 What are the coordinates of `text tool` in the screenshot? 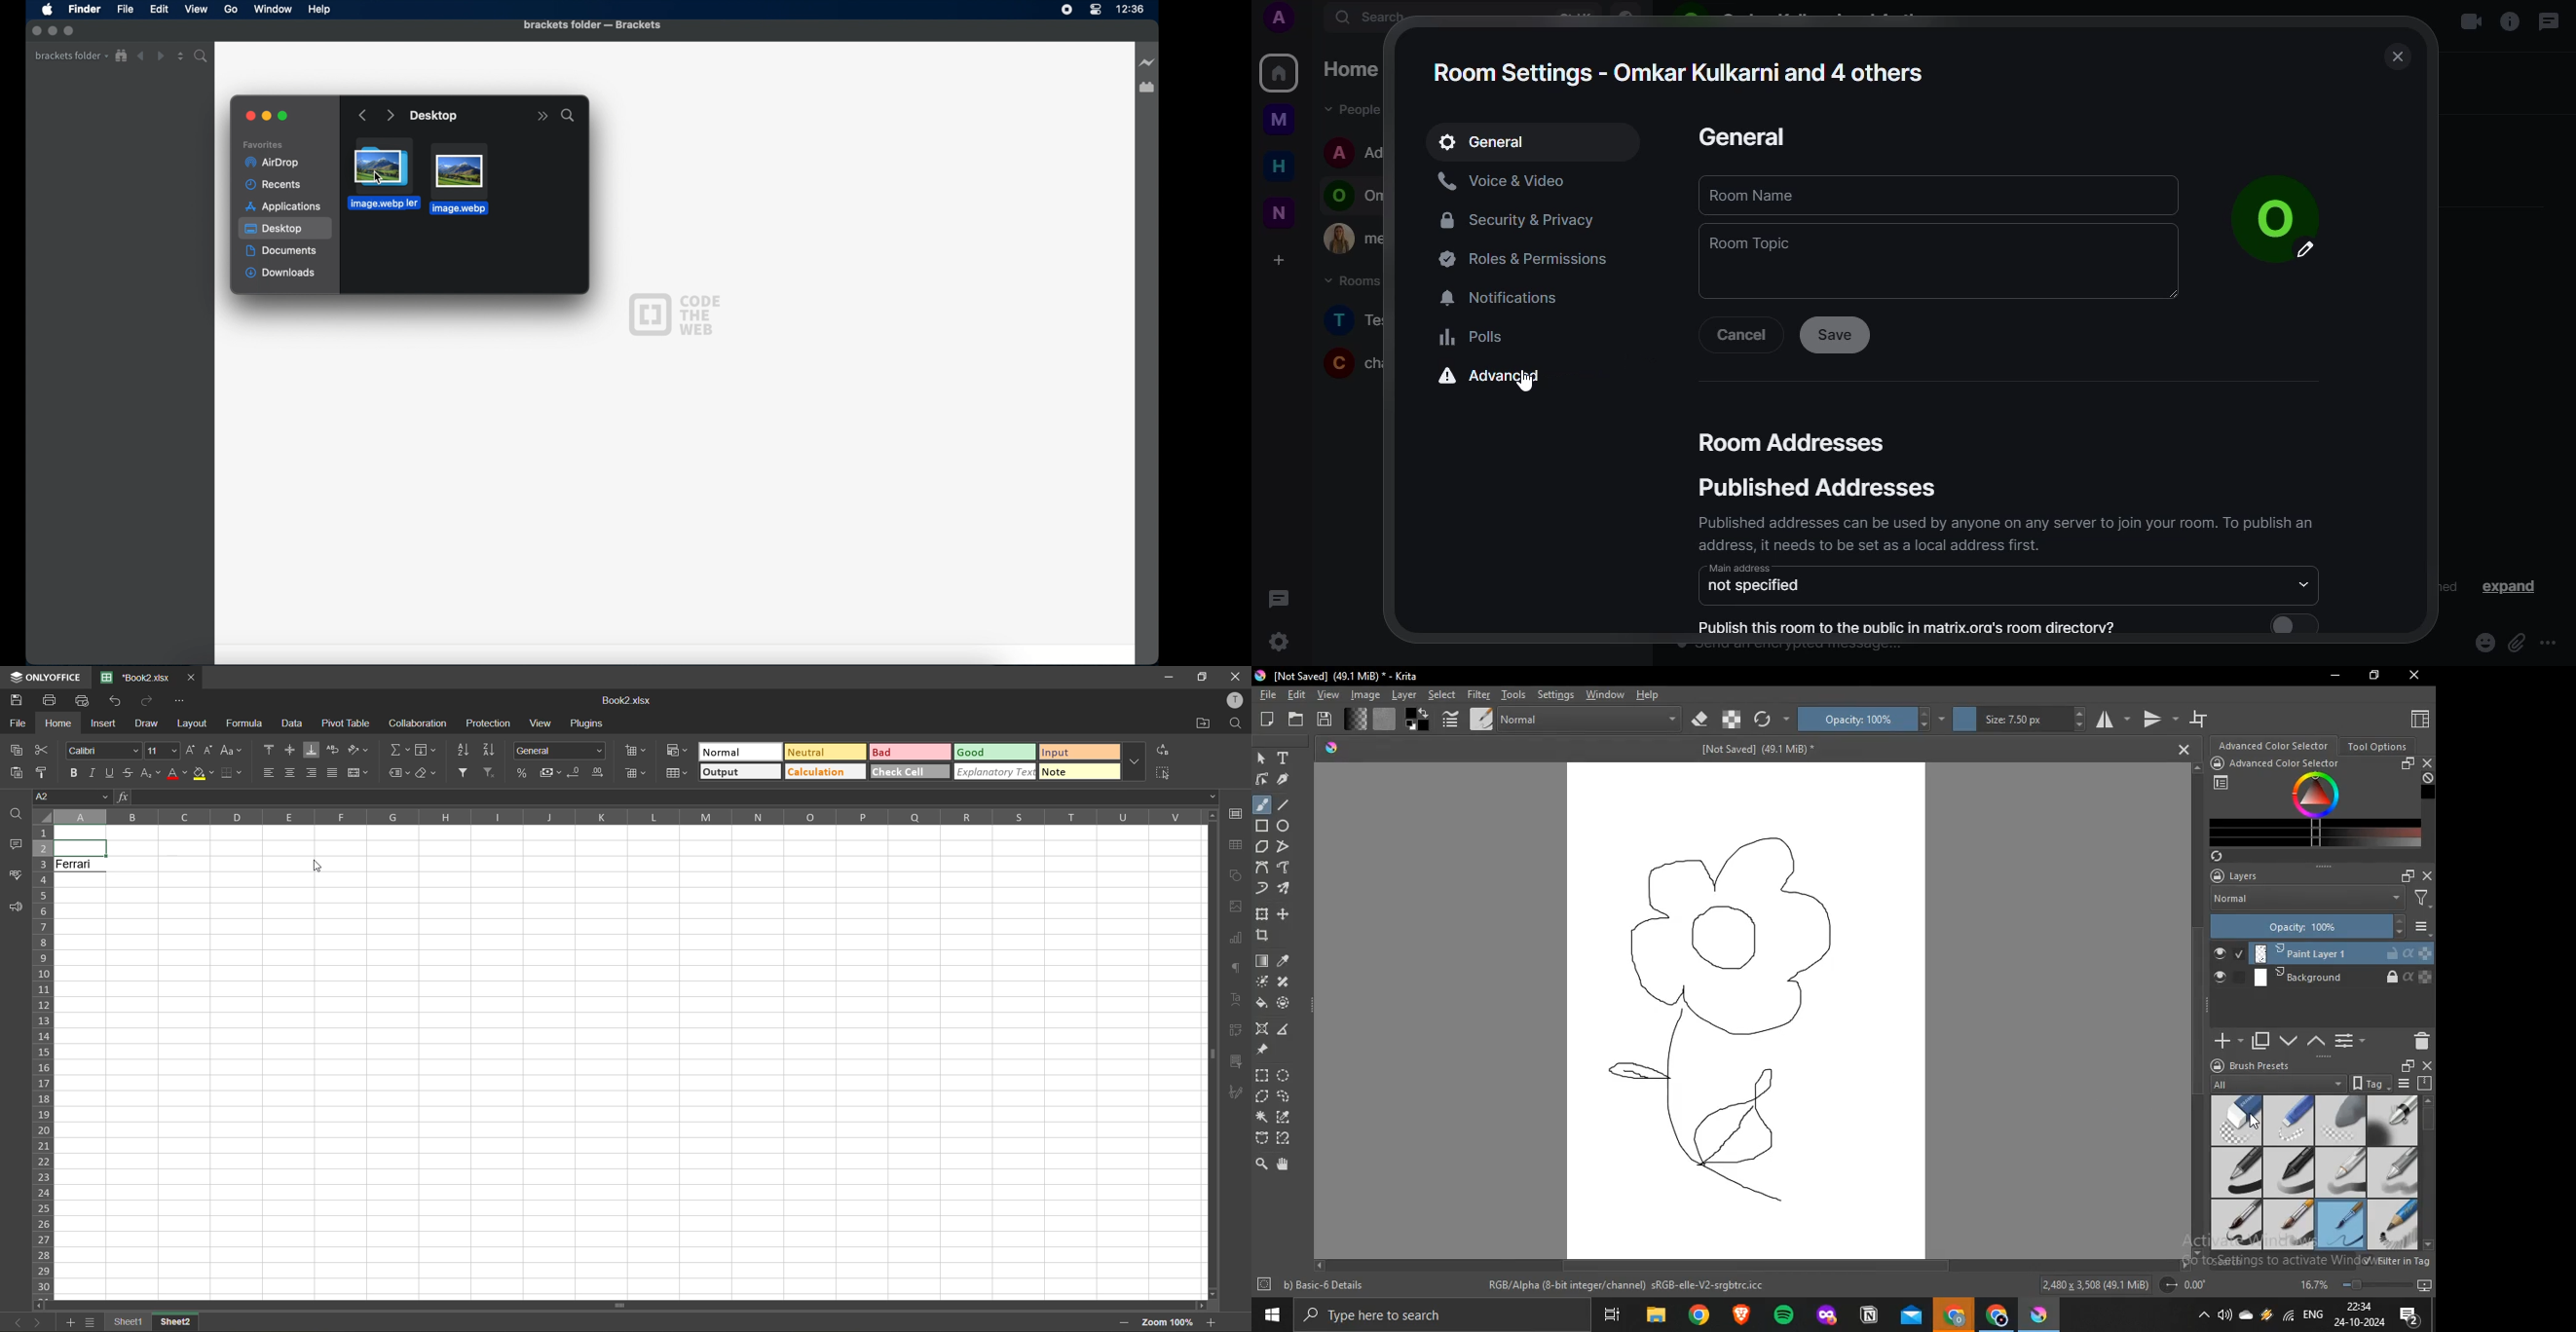 It's located at (1284, 757).